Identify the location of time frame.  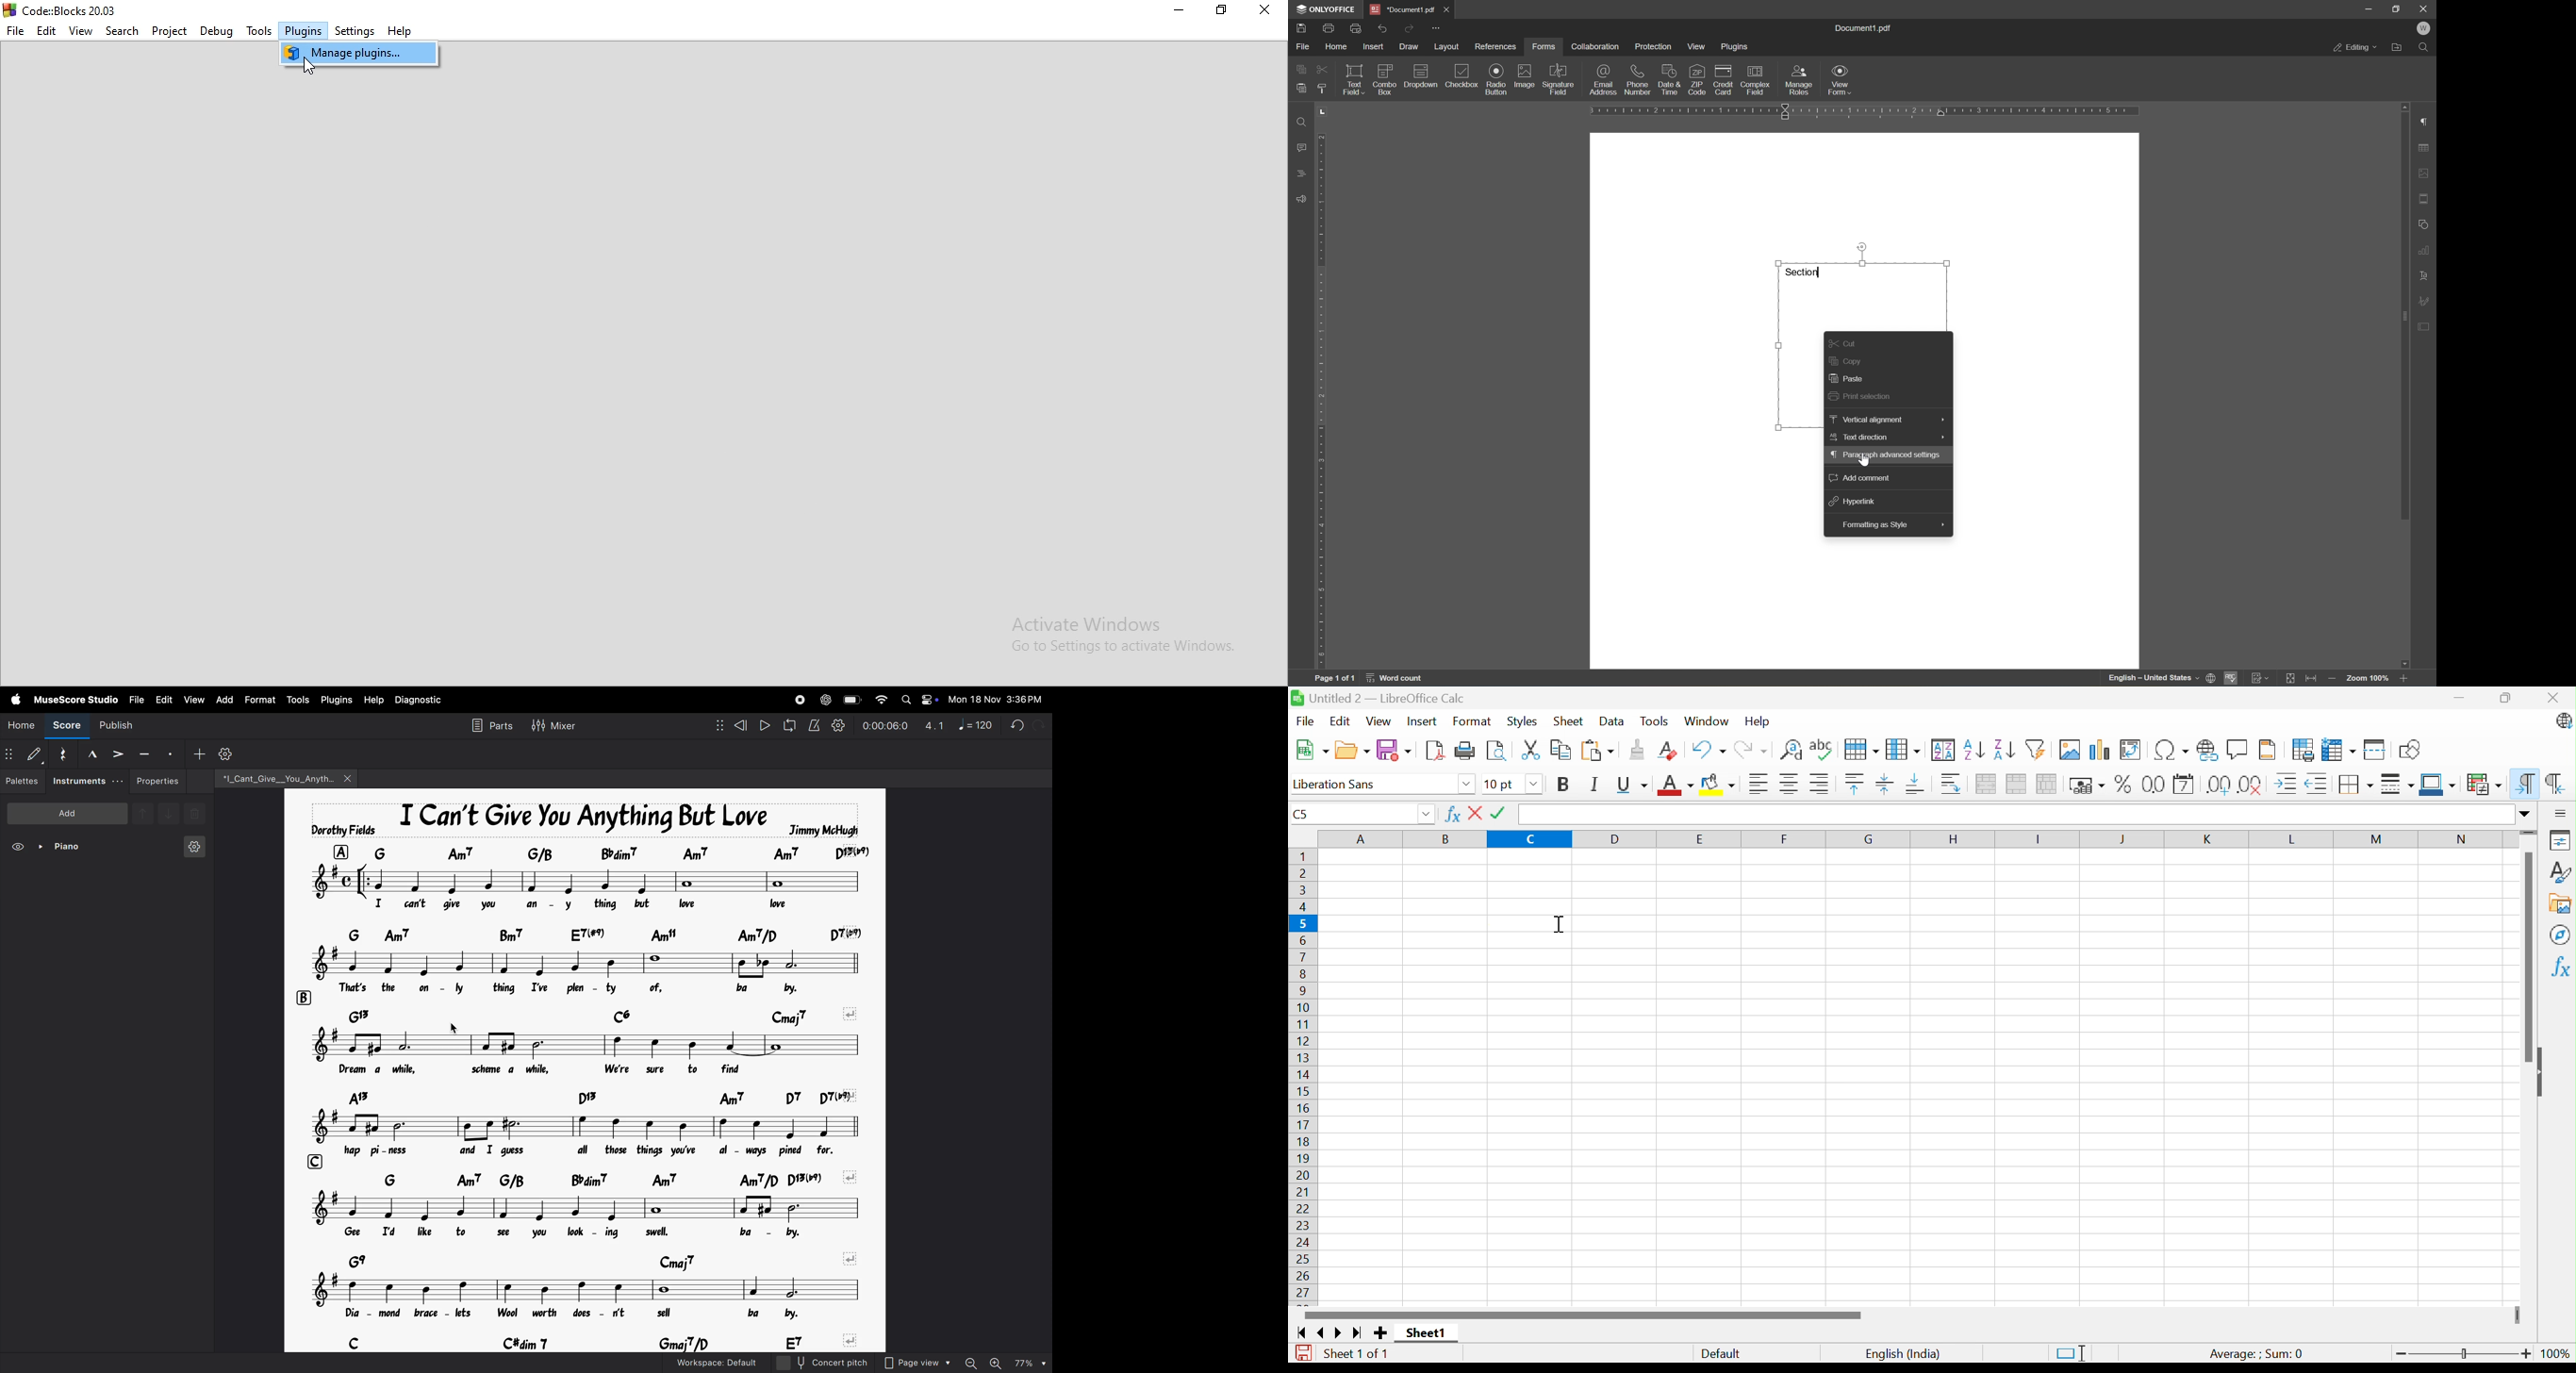
(882, 726).